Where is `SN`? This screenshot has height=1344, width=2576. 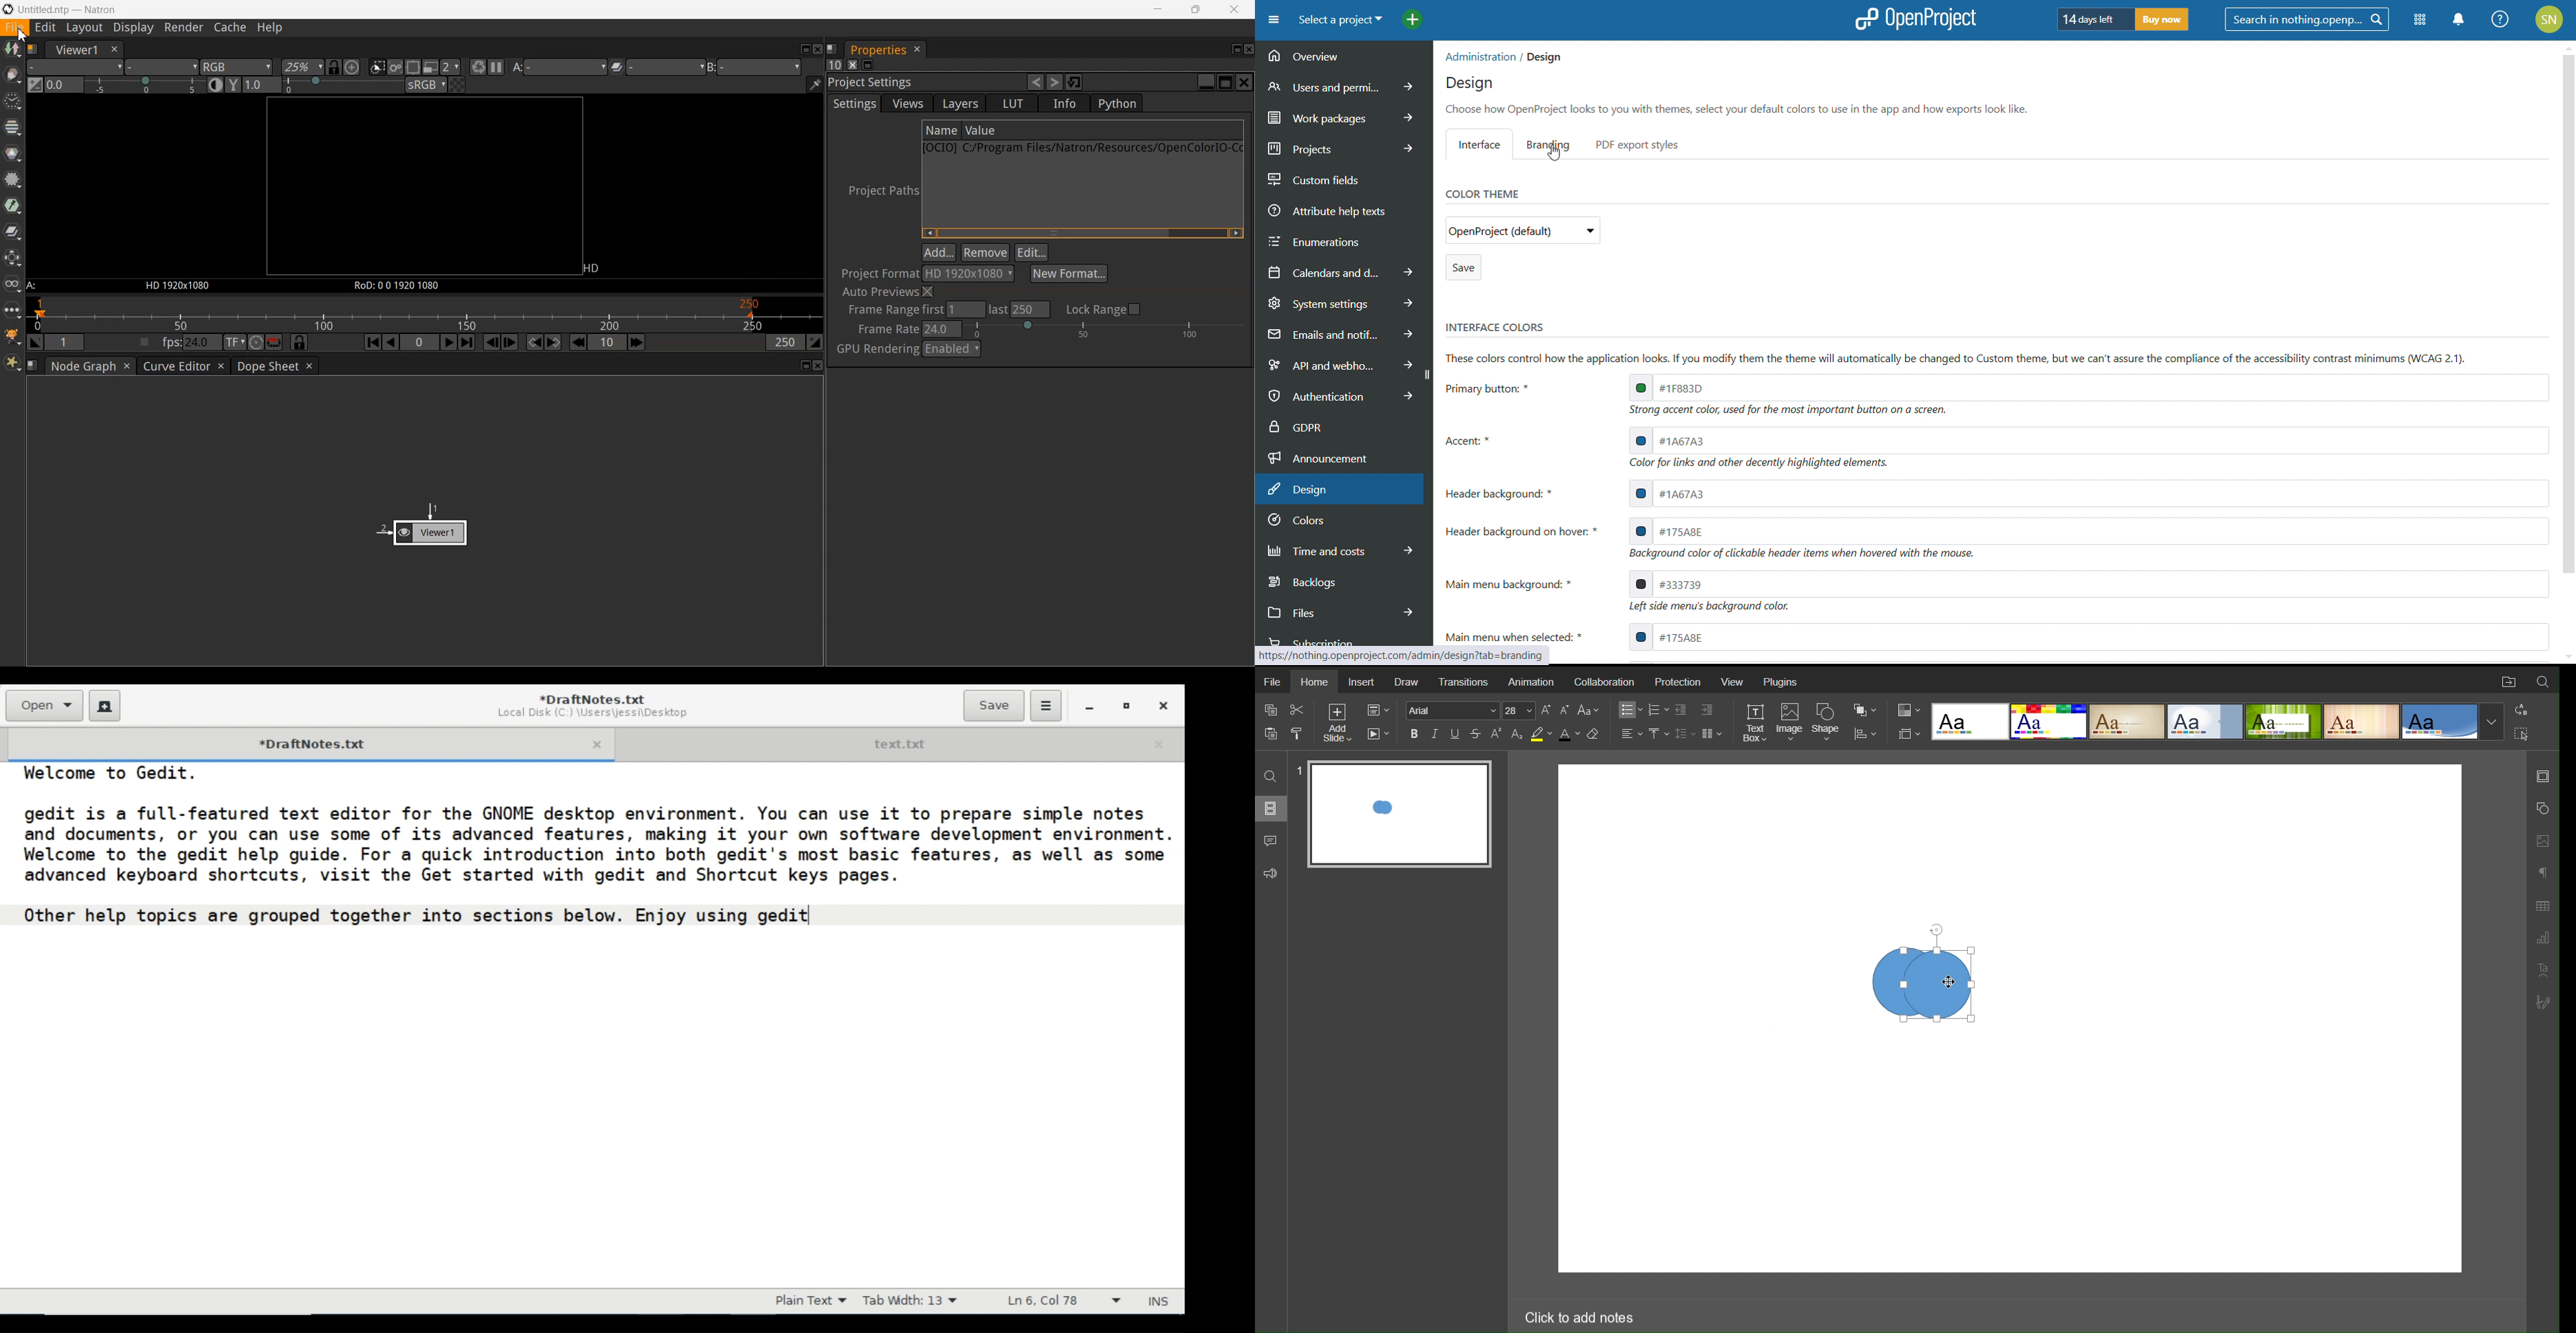 SN is located at coordinates (2551, 18).